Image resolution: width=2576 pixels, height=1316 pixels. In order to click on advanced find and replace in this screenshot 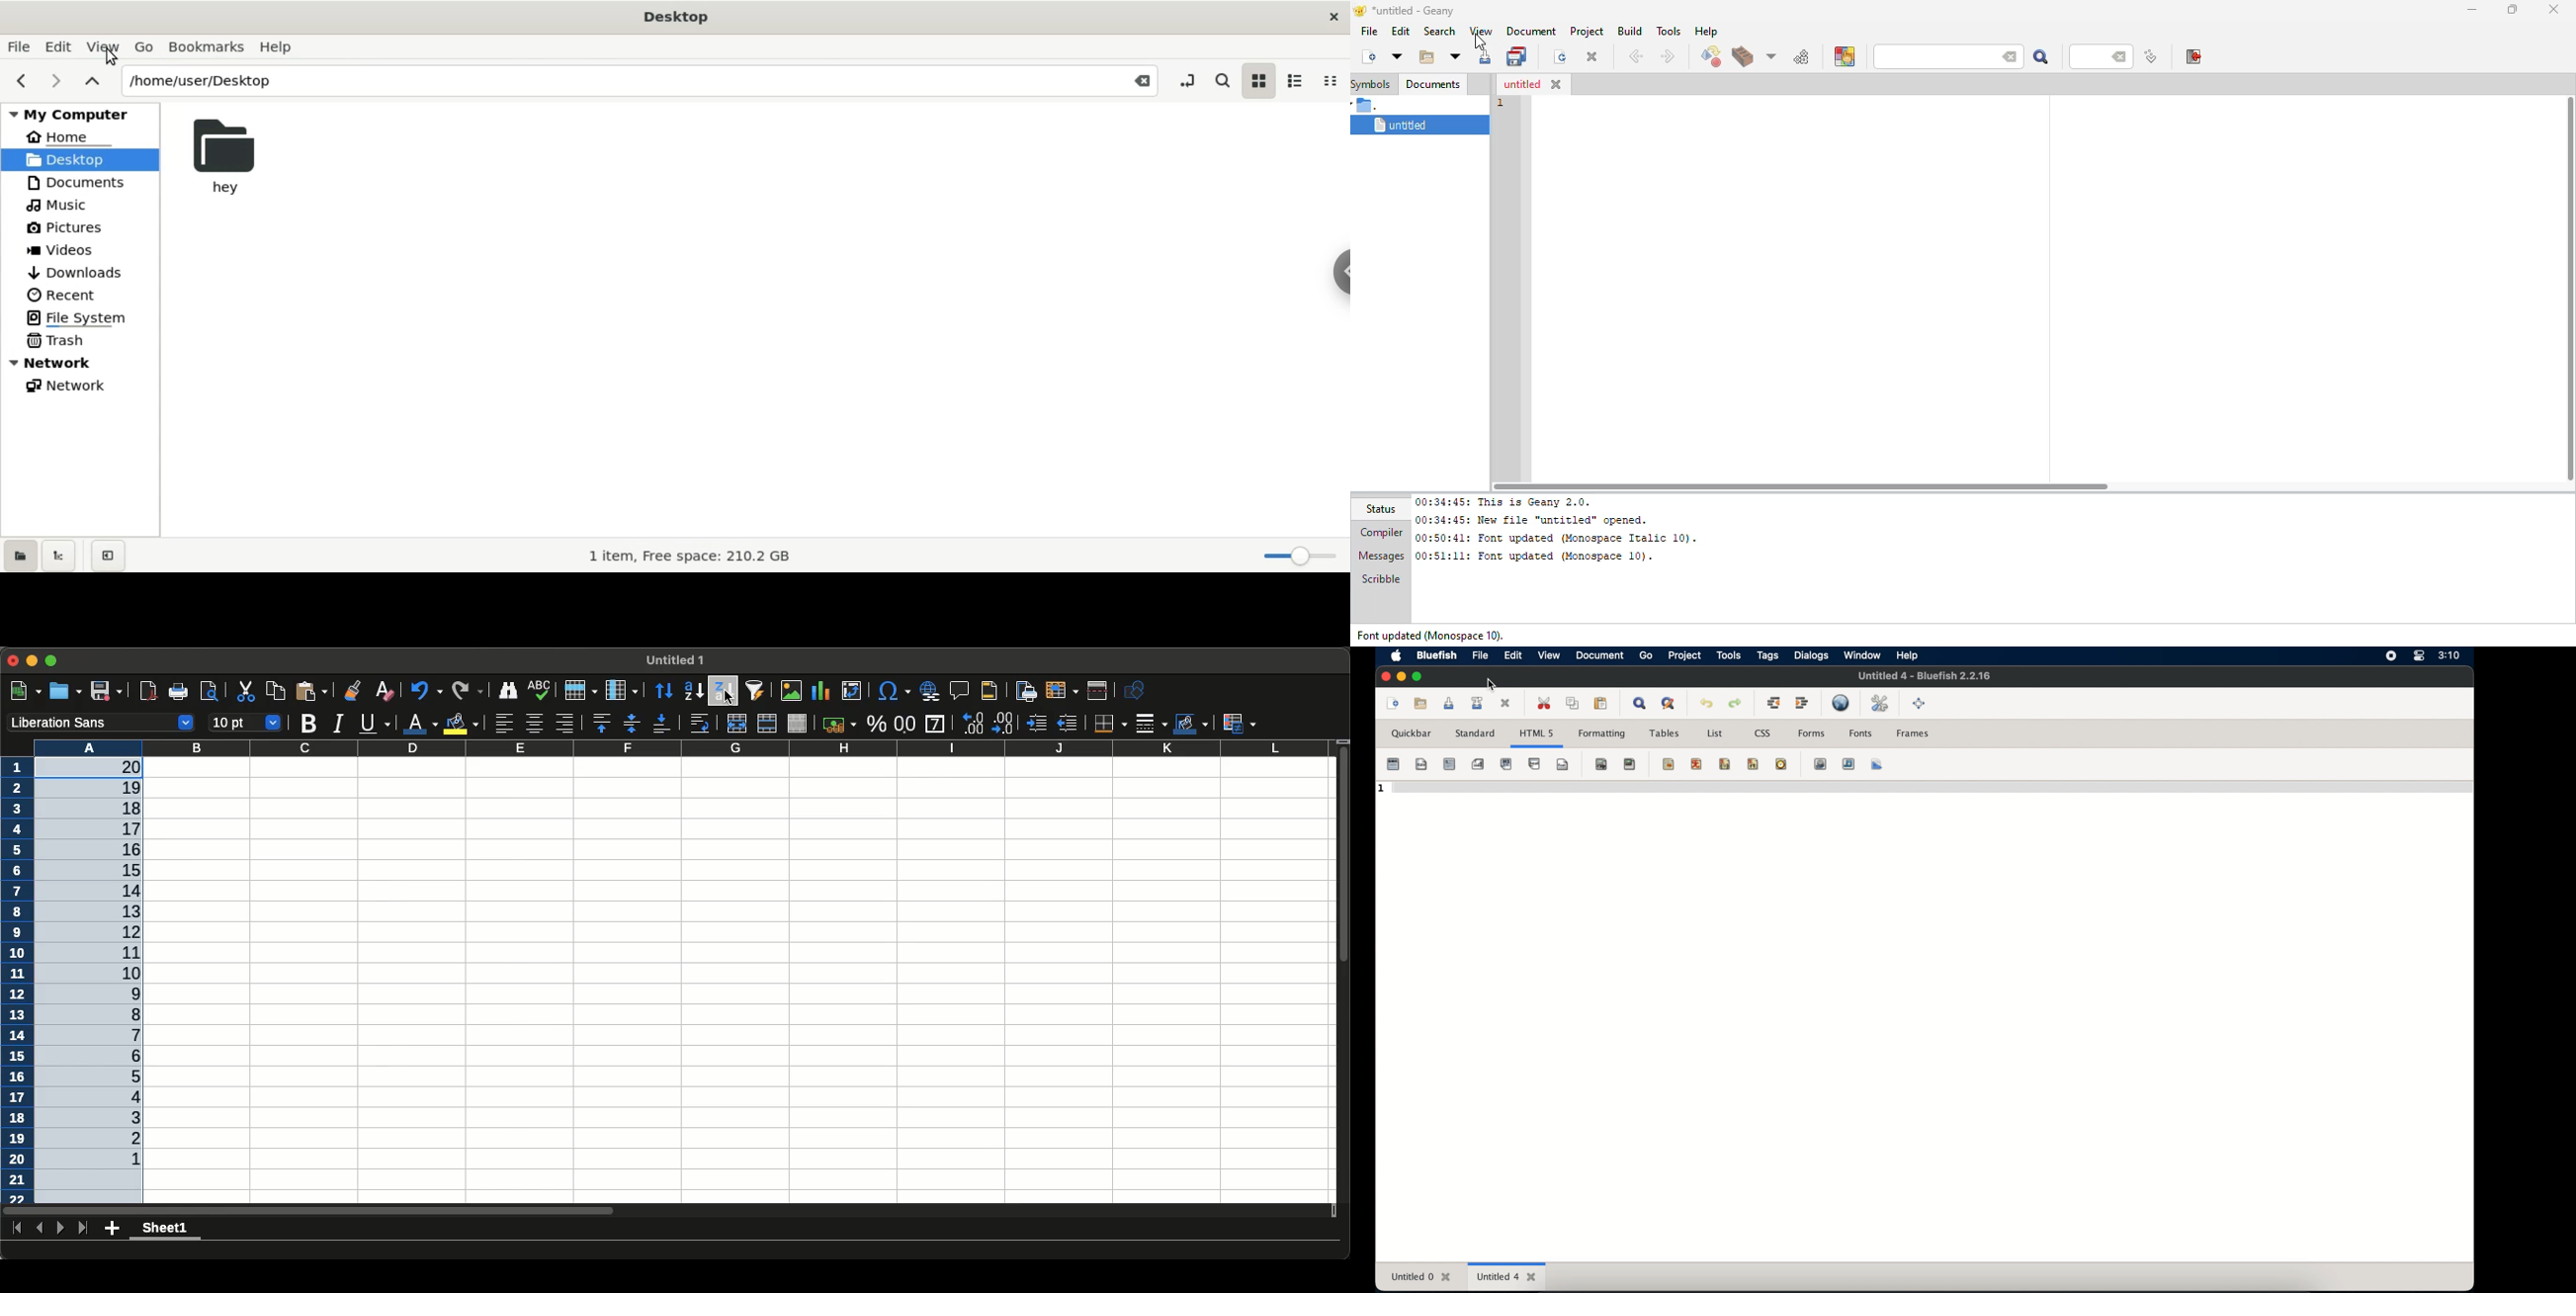, I will do `click(1669, 704)`.